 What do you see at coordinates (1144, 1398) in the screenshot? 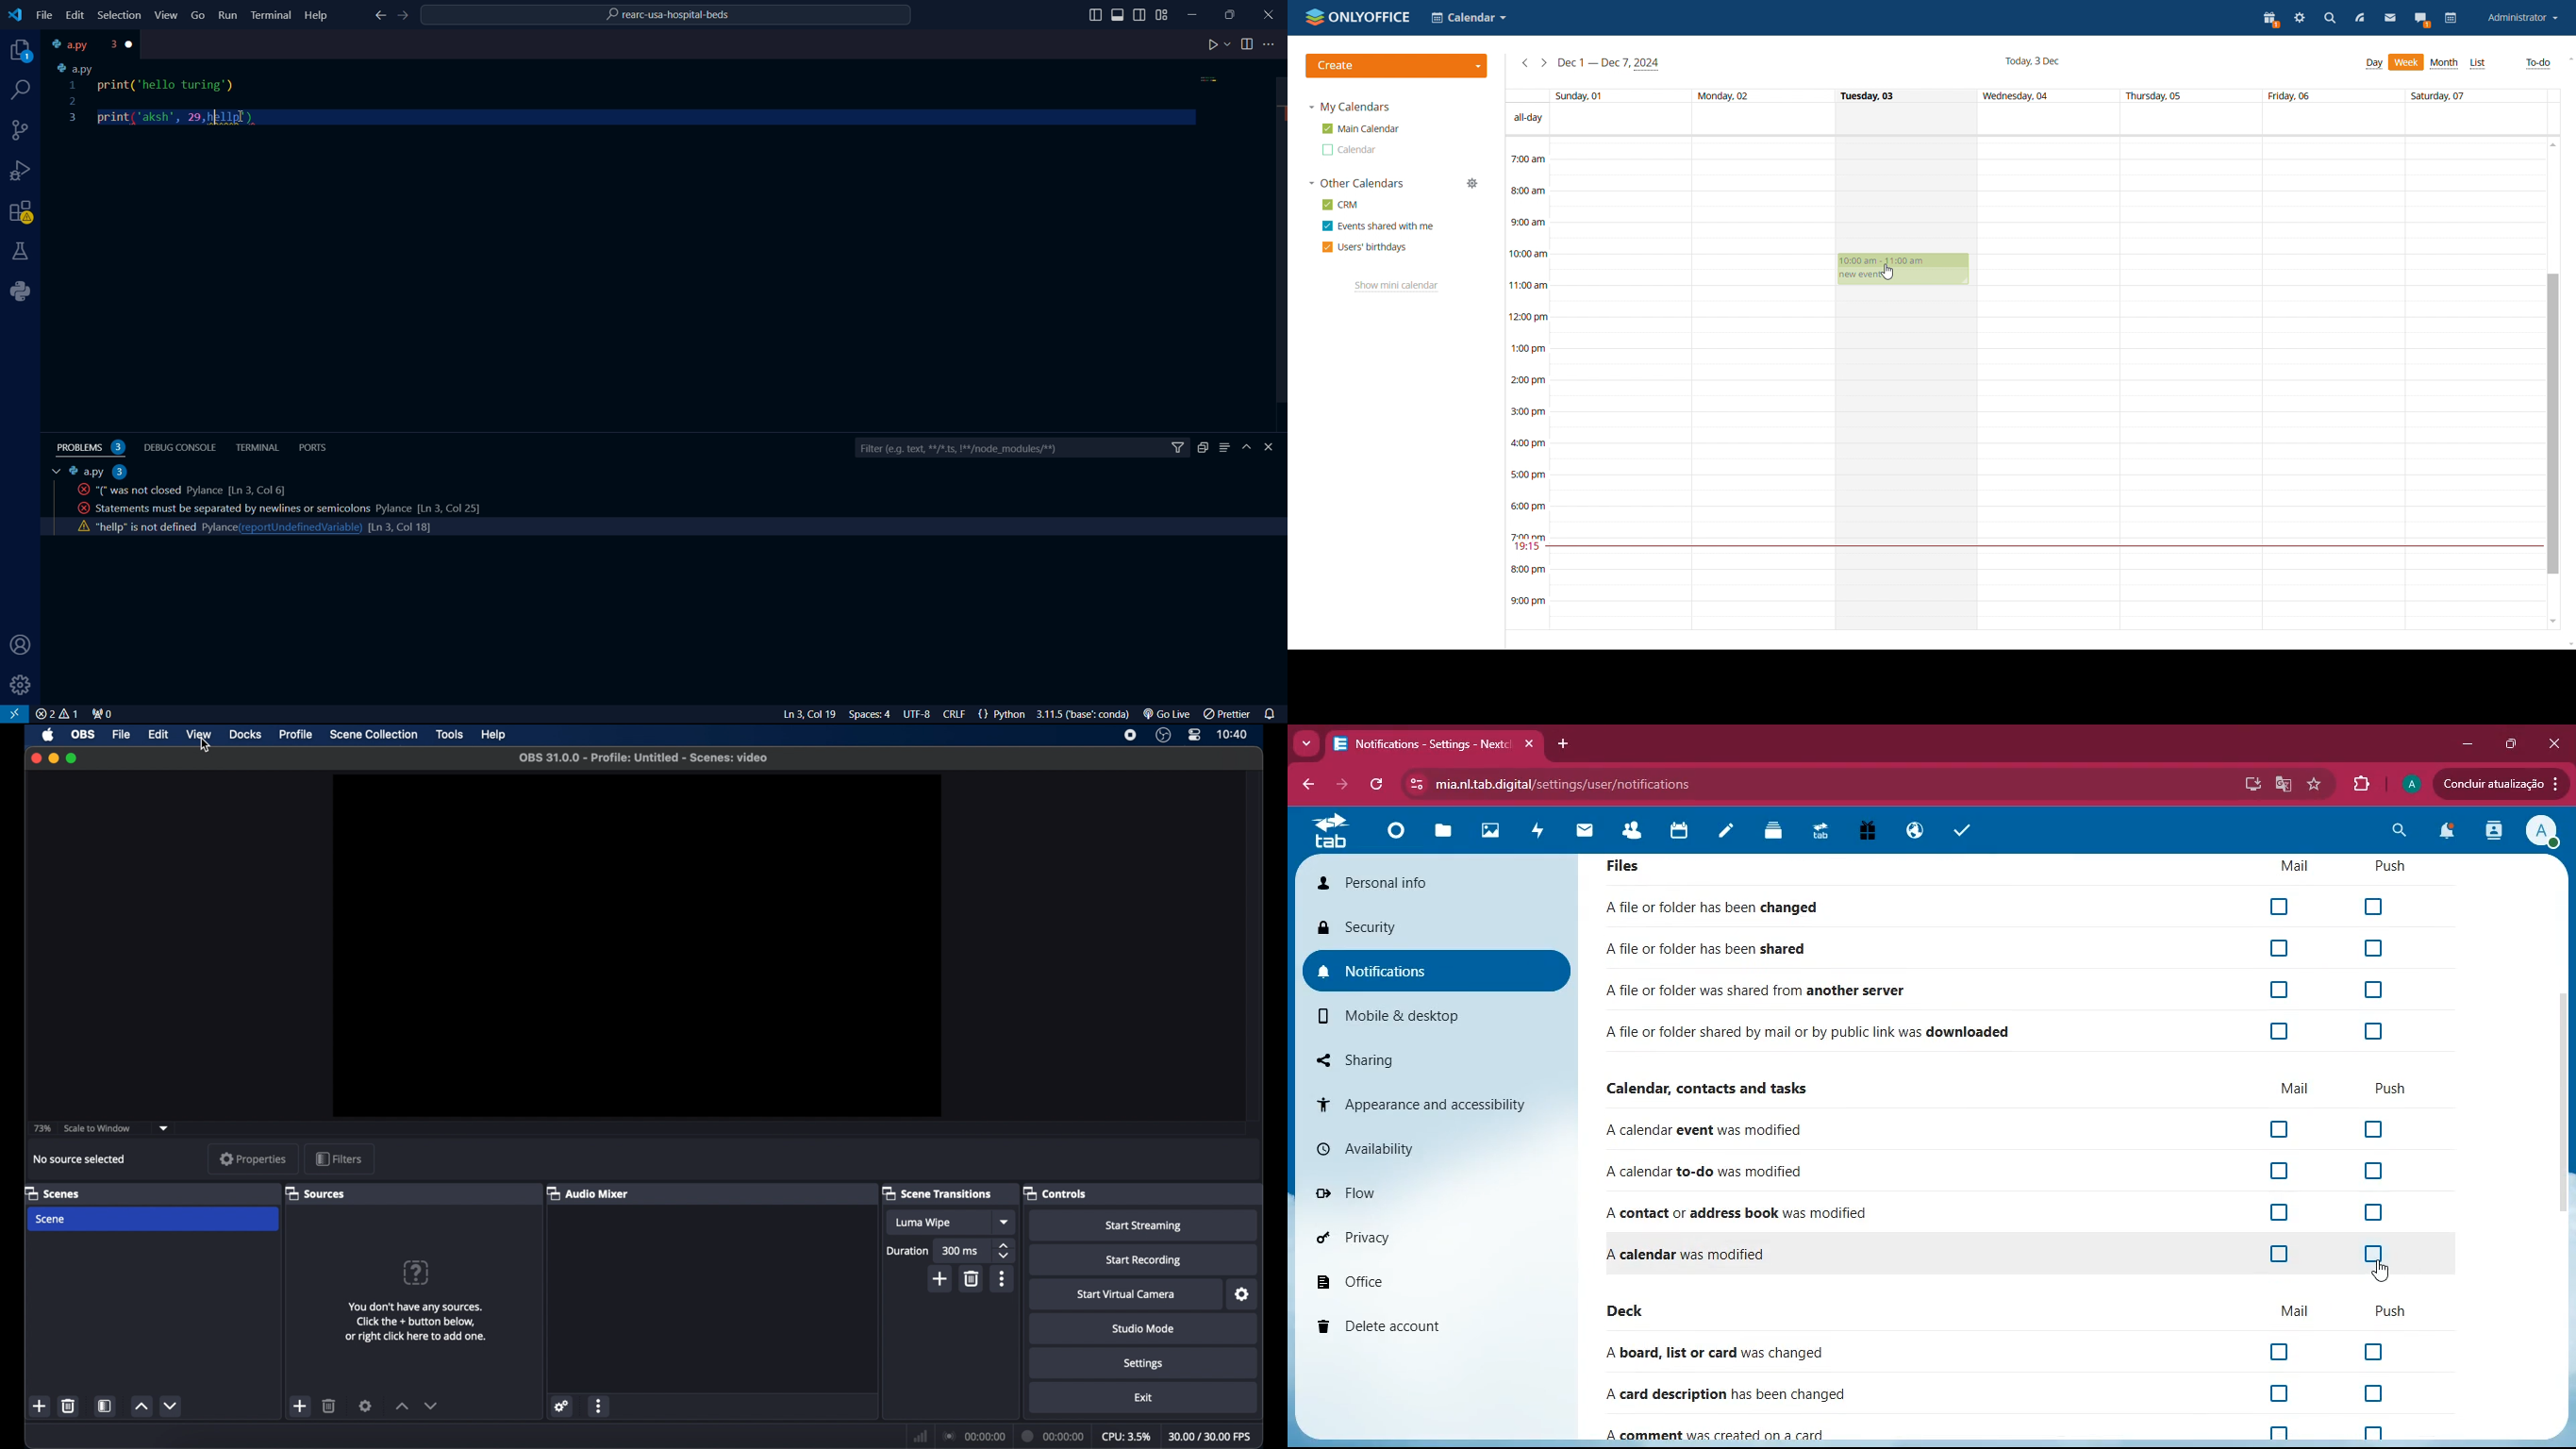
I see `exit` at bounding box center [1144, 1398].